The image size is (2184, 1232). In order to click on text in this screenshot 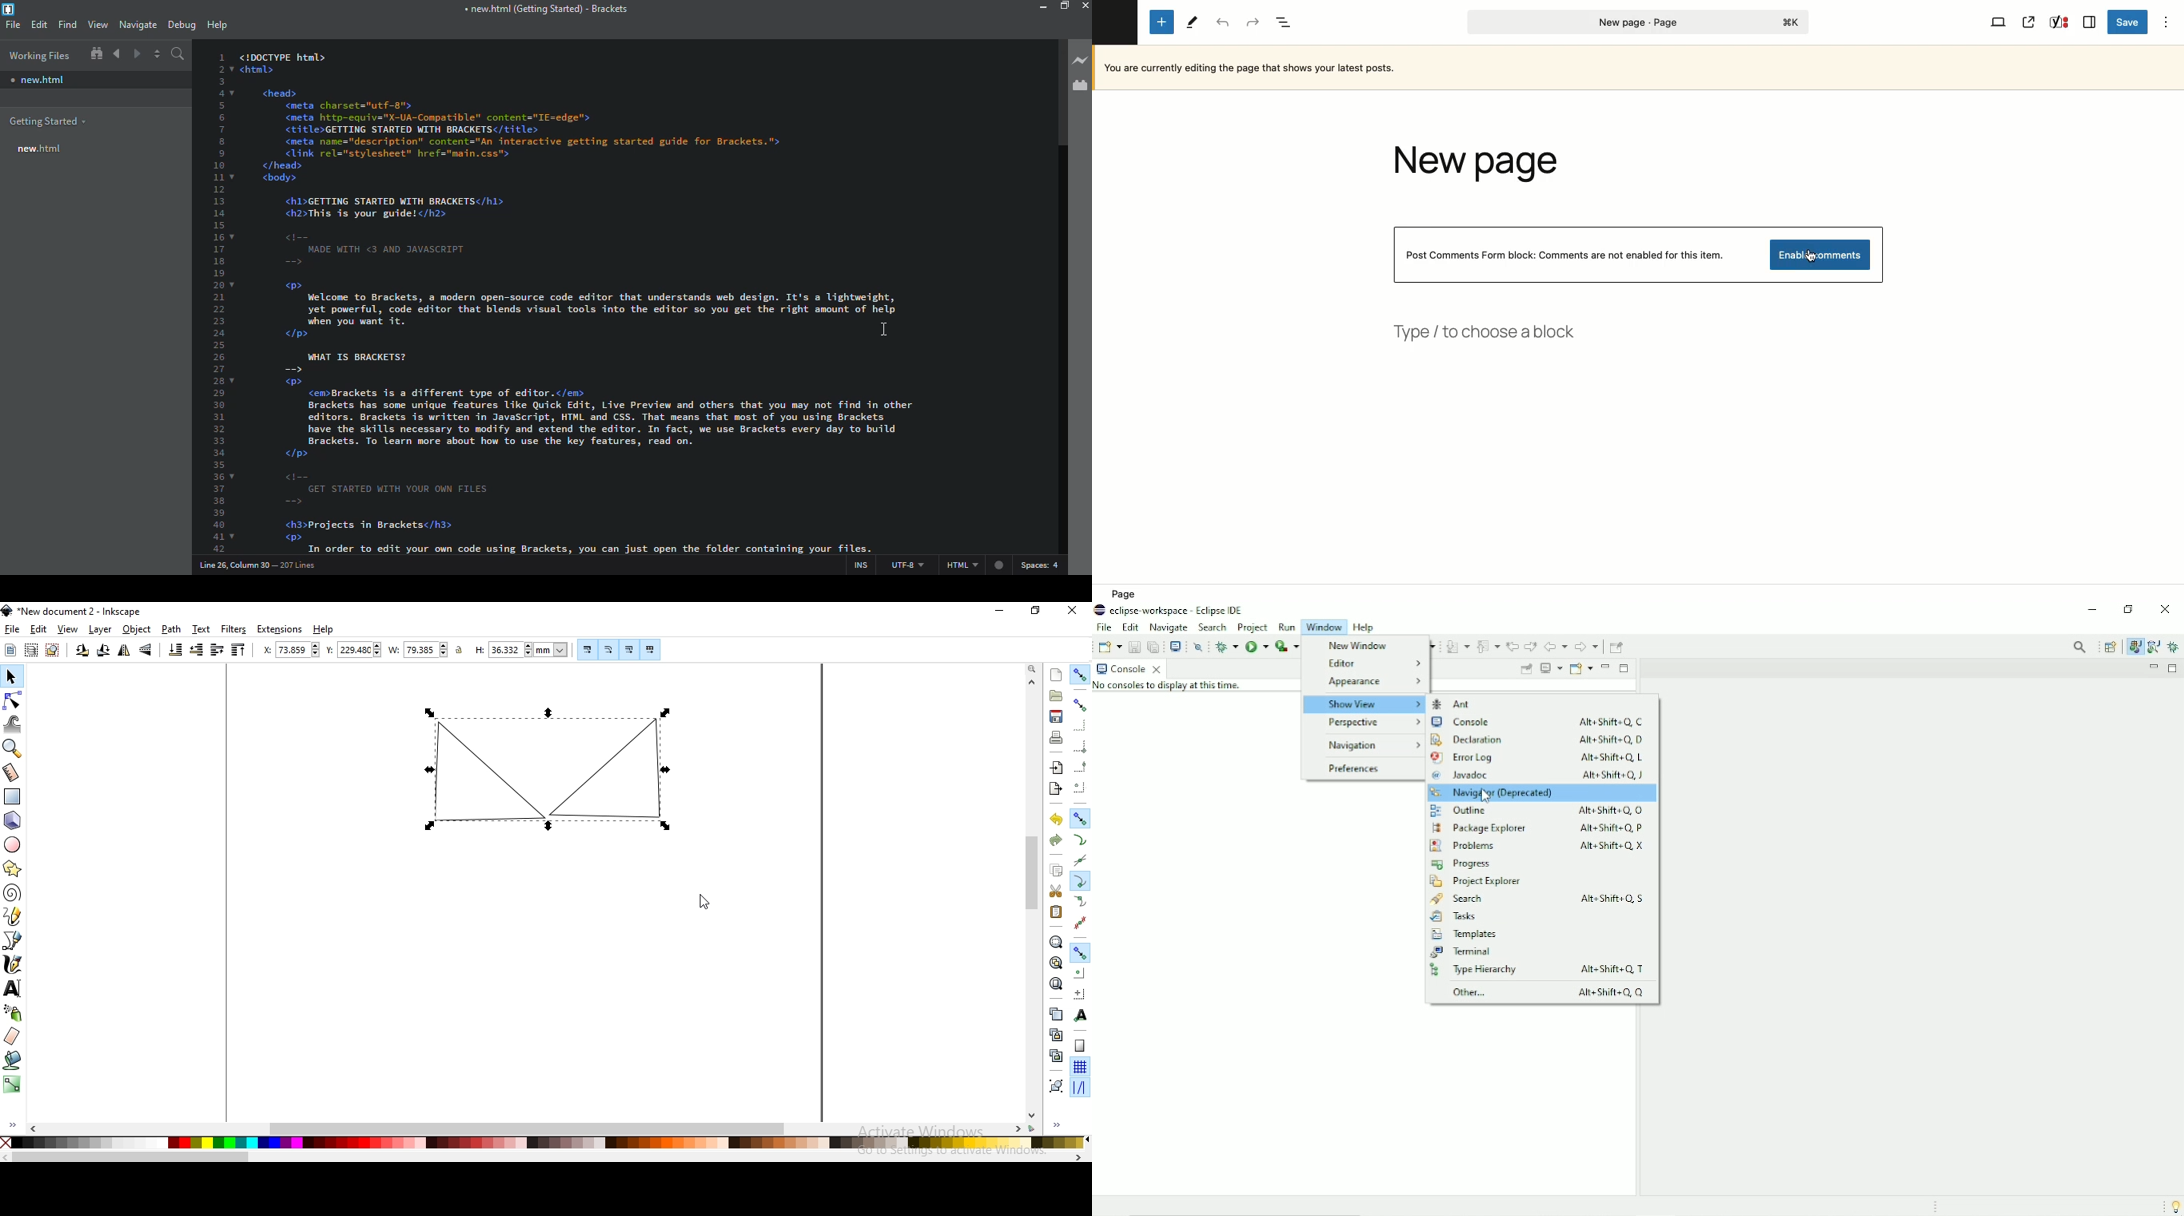, I will do `click(203, 628)`.